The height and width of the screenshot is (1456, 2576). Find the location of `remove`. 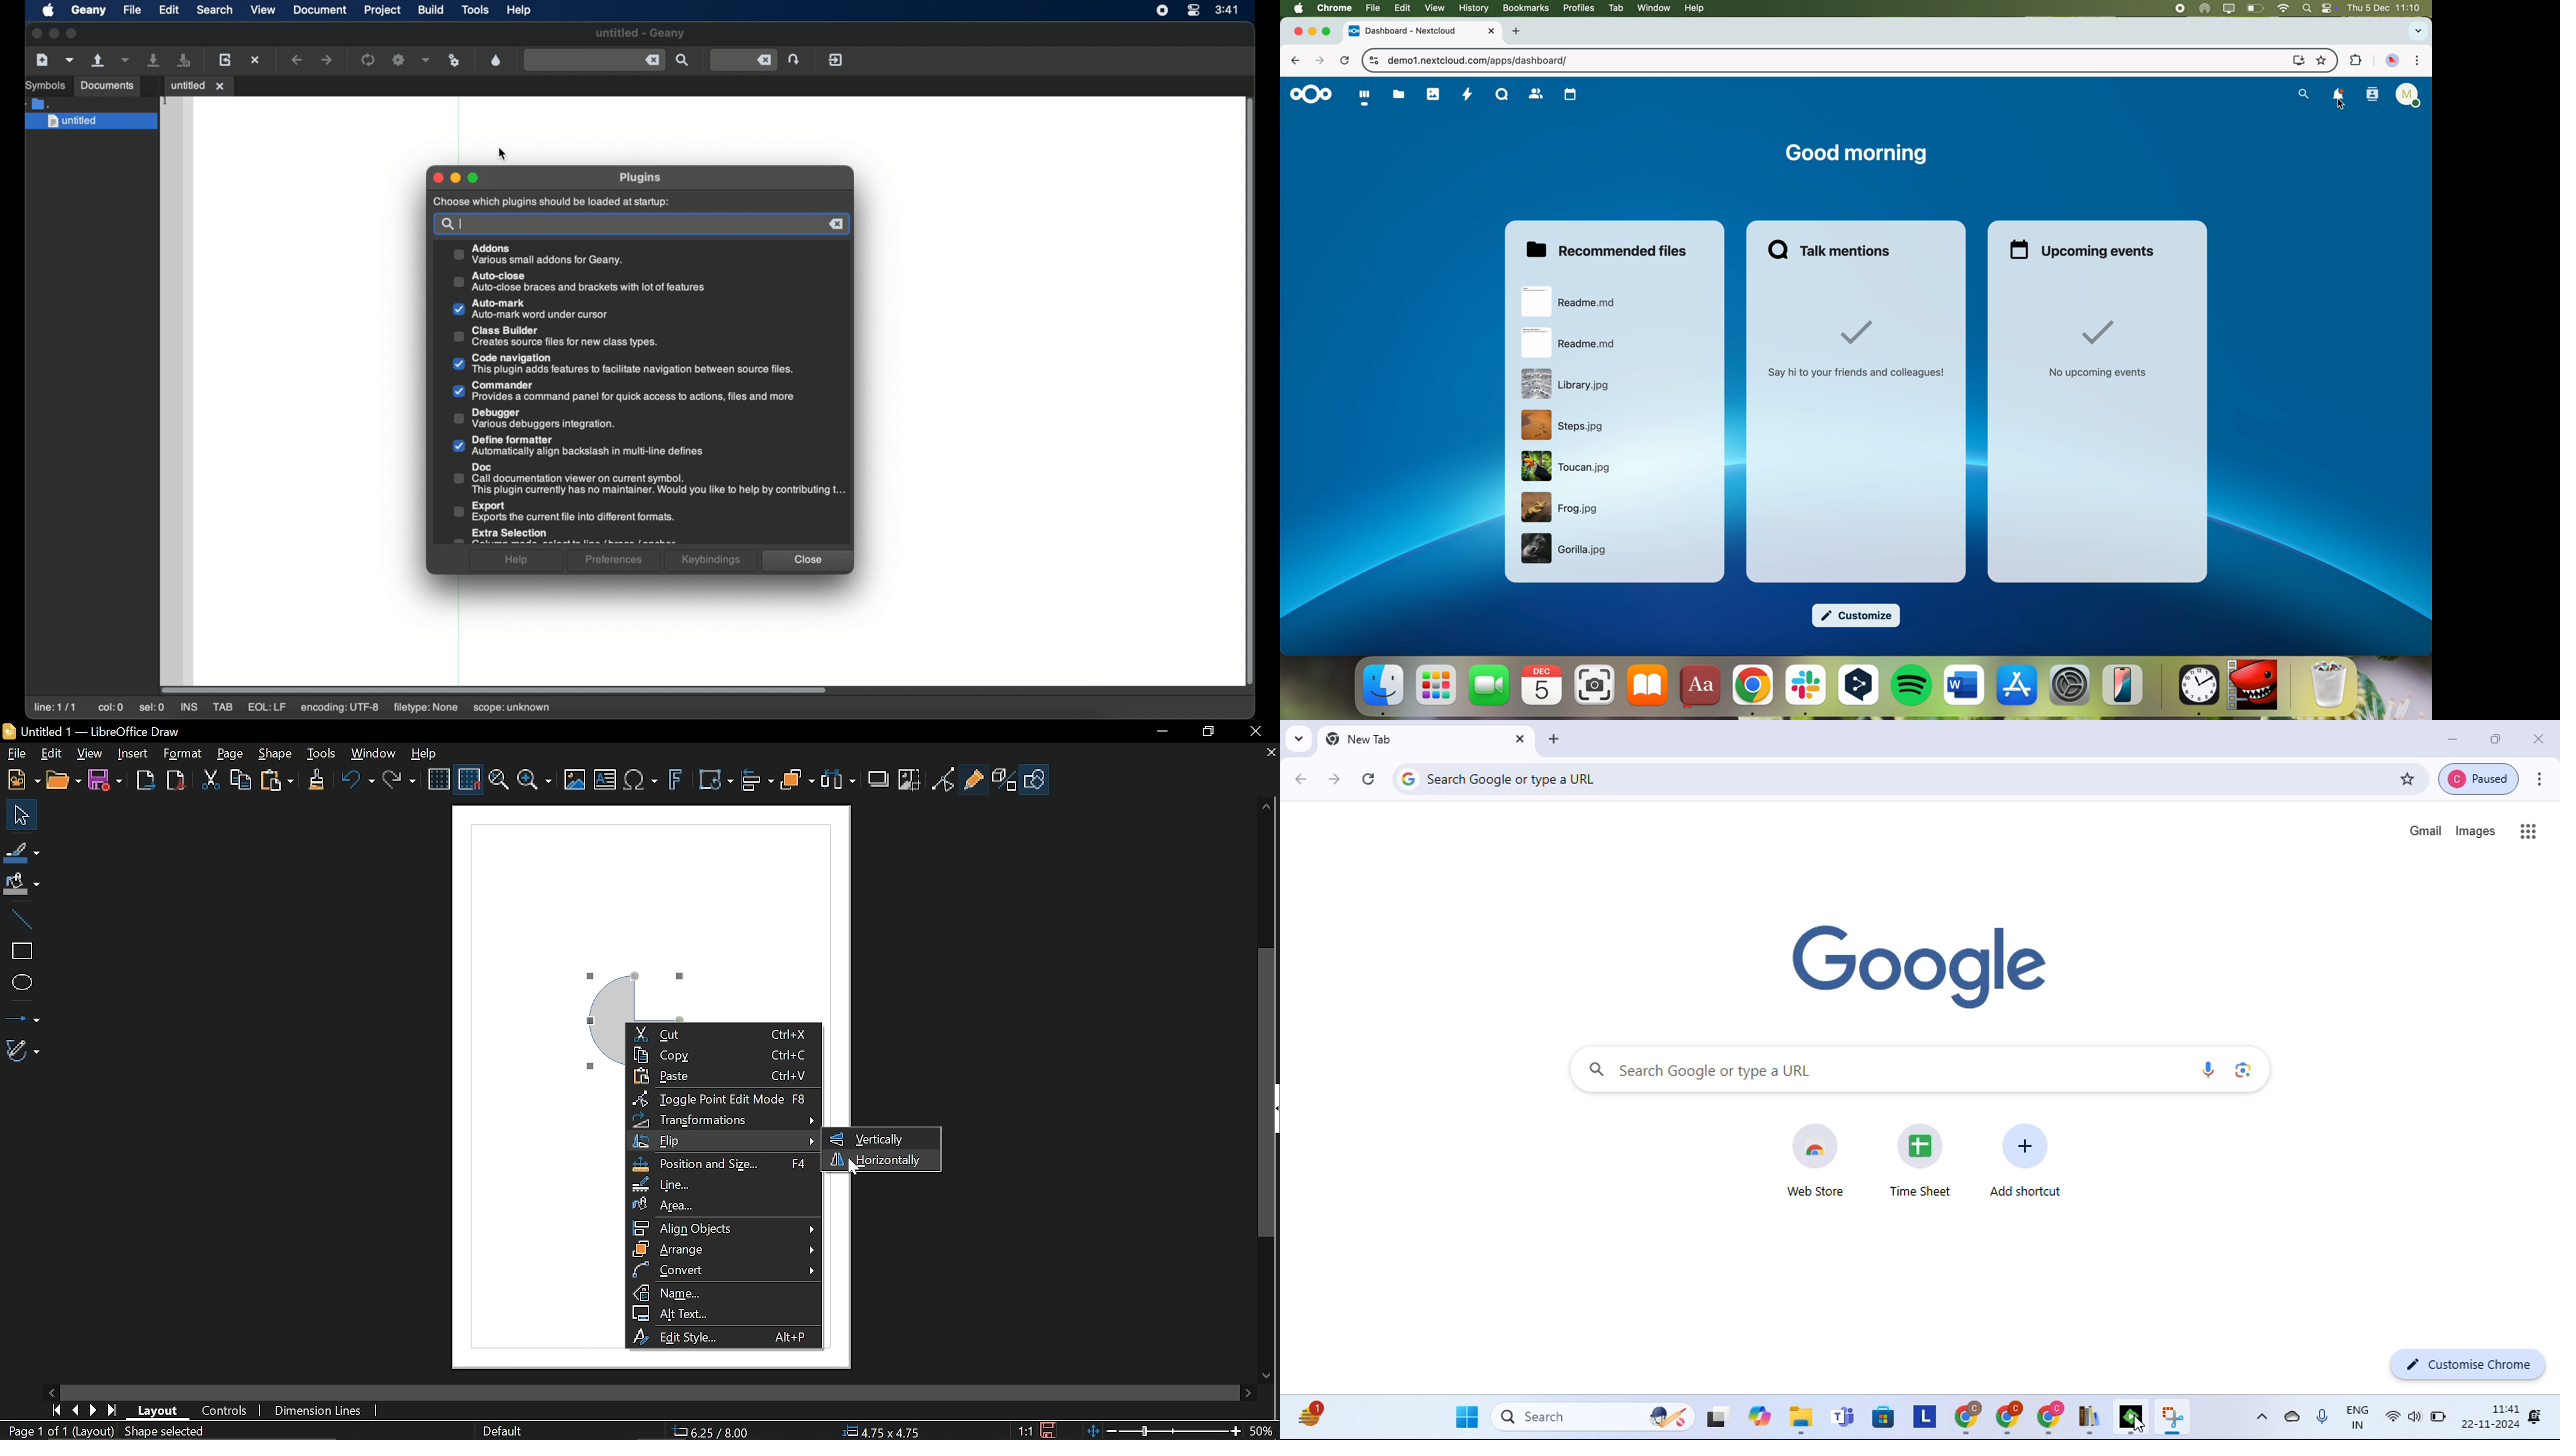

remove is located at coordinates (835, 223).